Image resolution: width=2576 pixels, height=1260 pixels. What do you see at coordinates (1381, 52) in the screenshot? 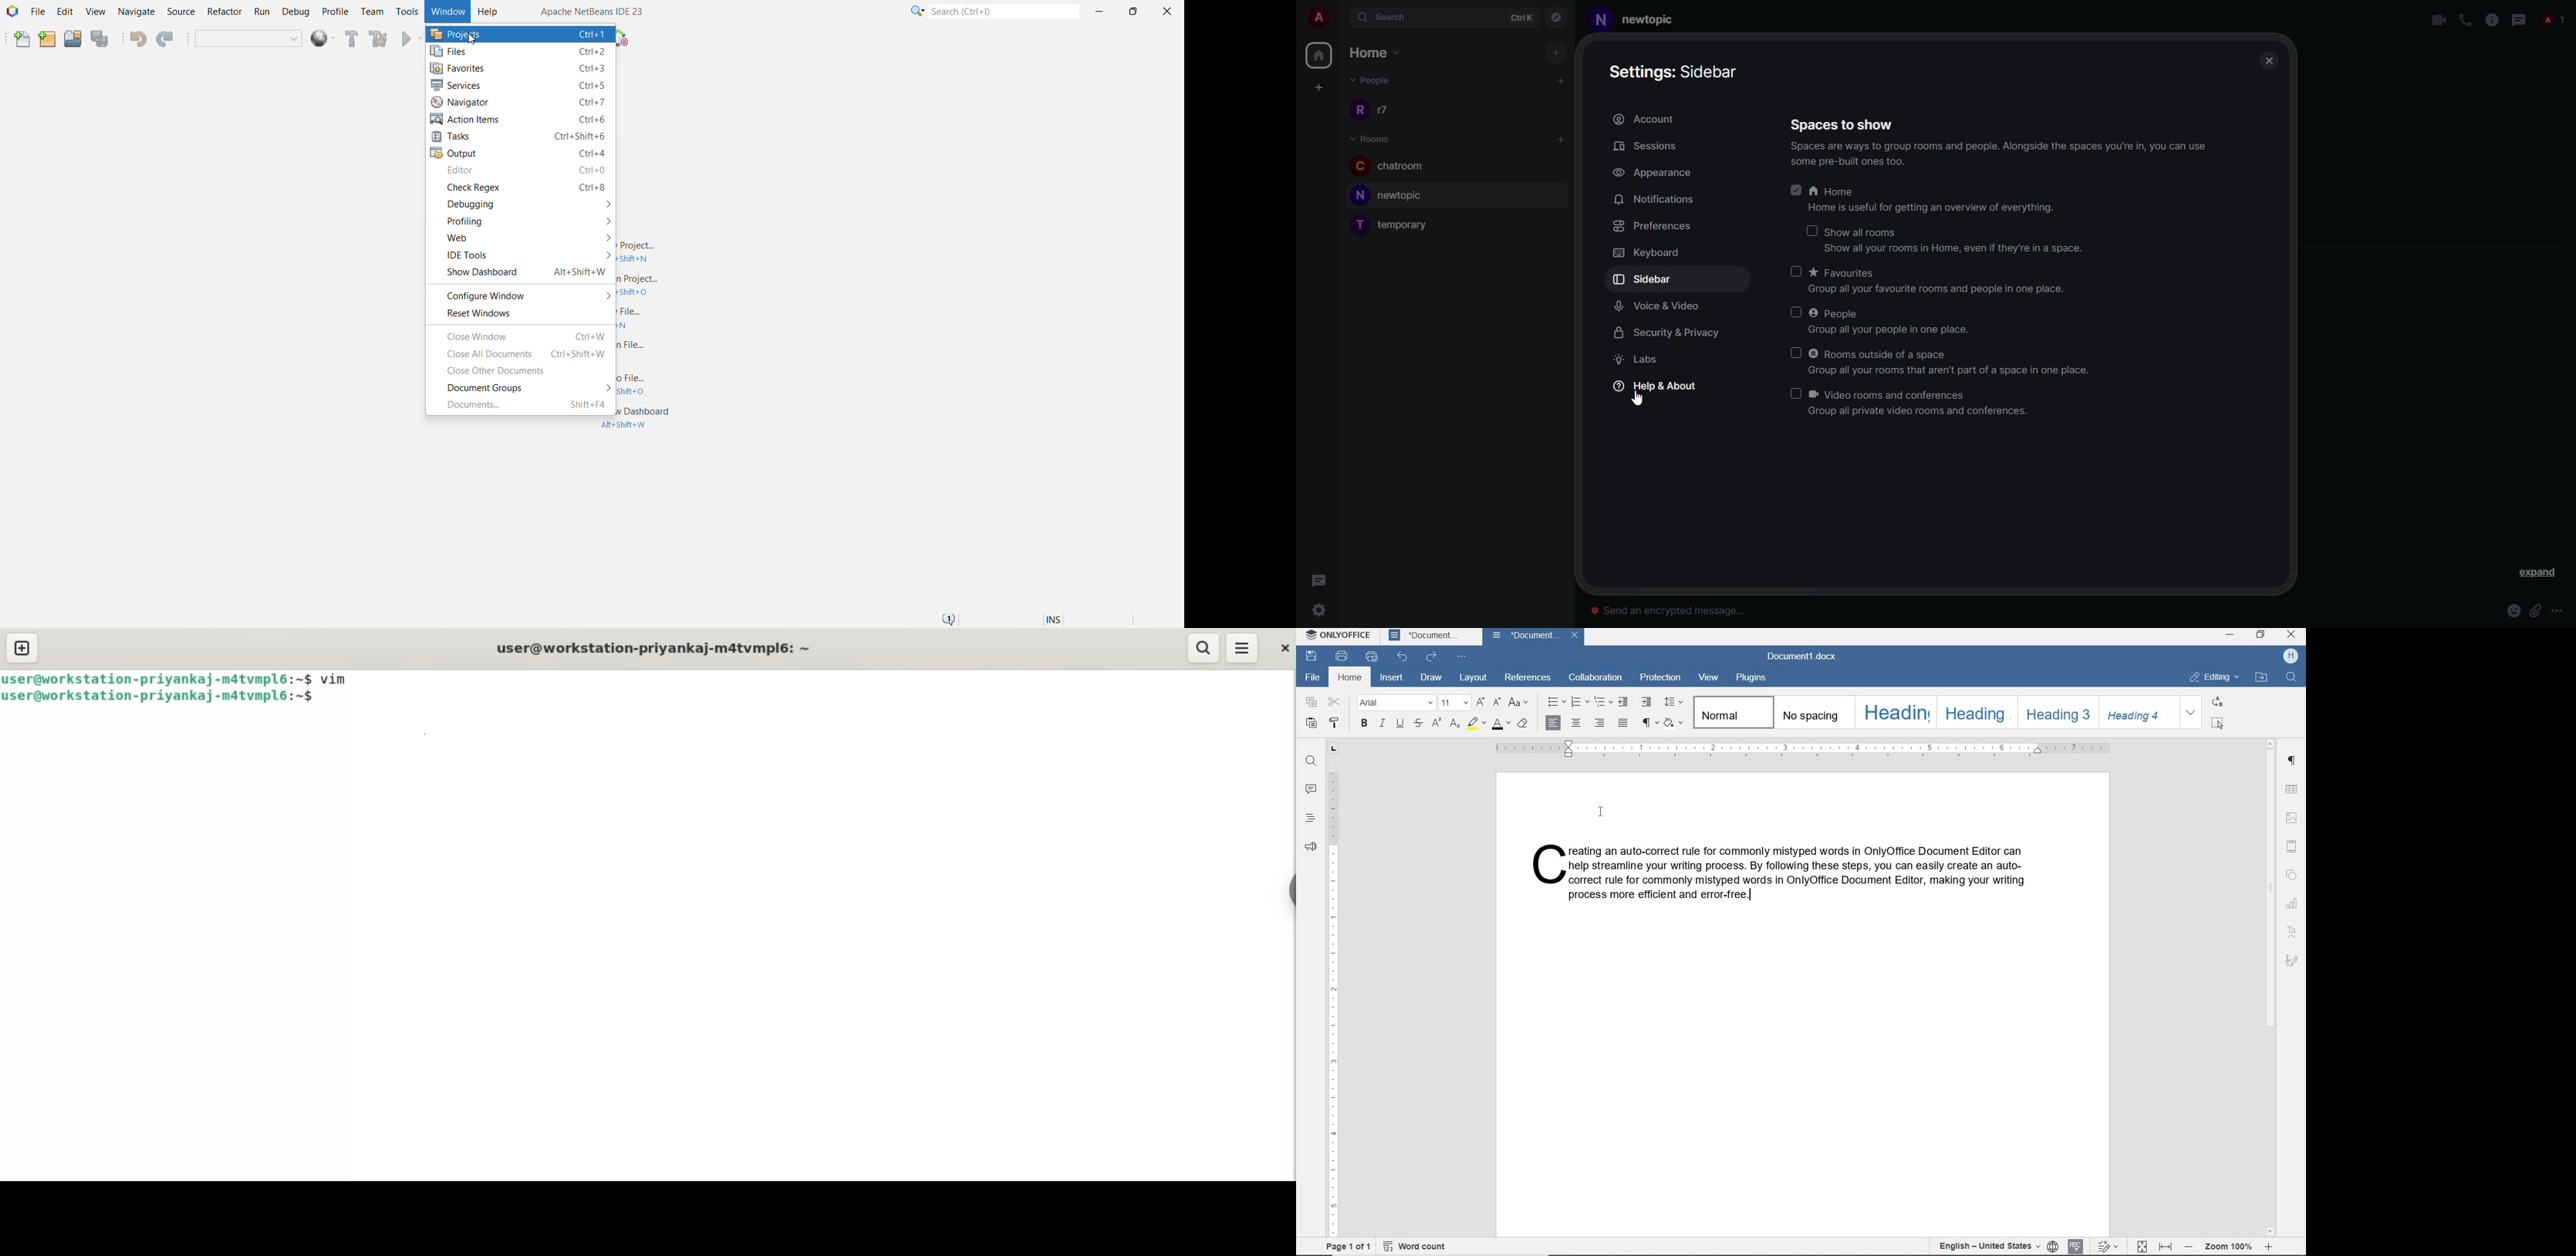
I see `home` at bounding box center [1381, 52].